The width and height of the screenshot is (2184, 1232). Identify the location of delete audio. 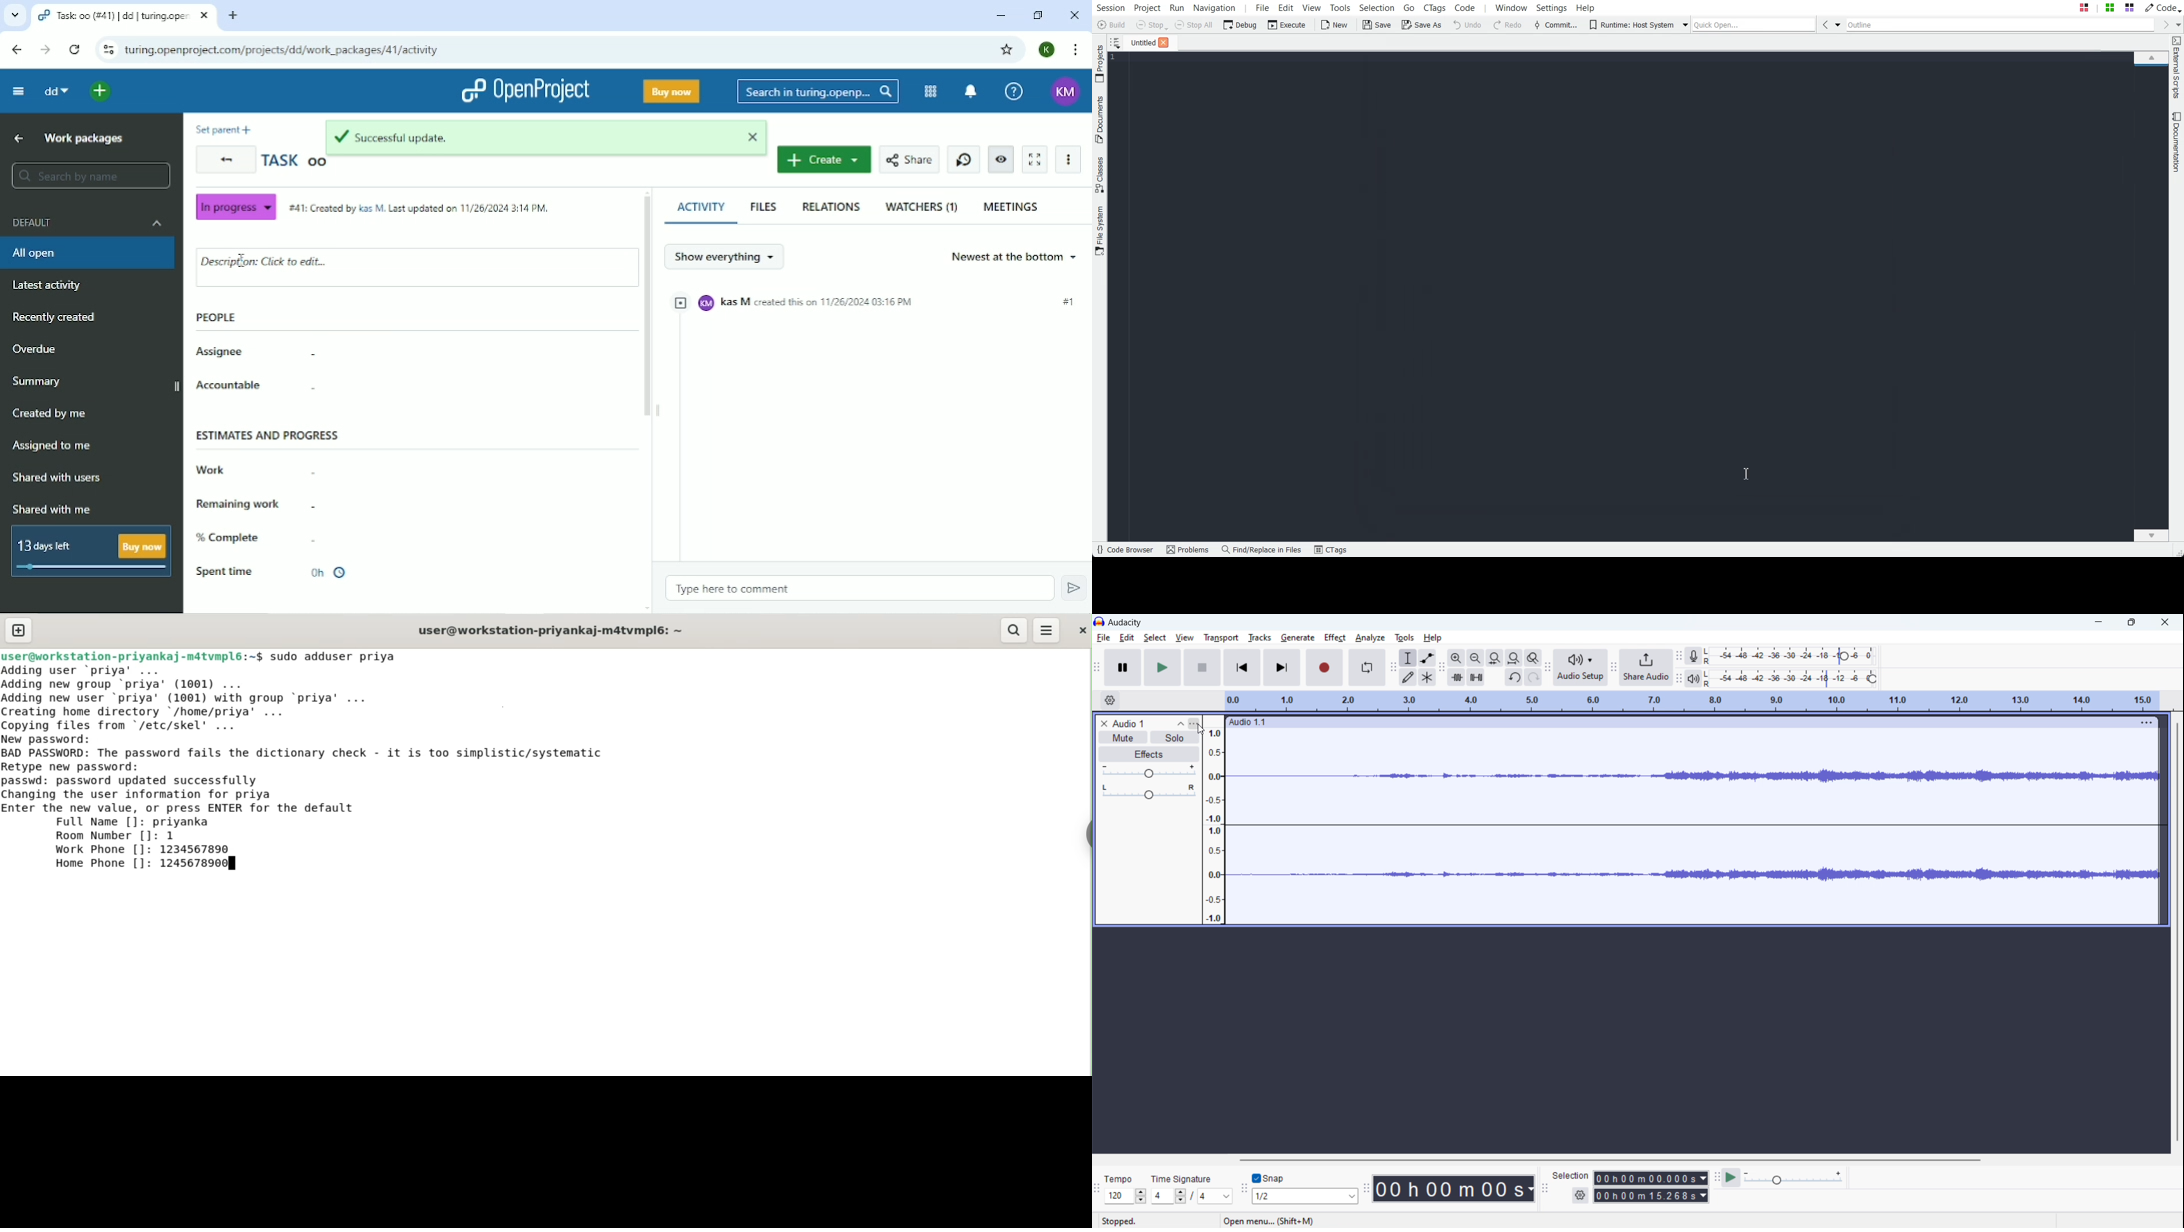
(1103, 724).